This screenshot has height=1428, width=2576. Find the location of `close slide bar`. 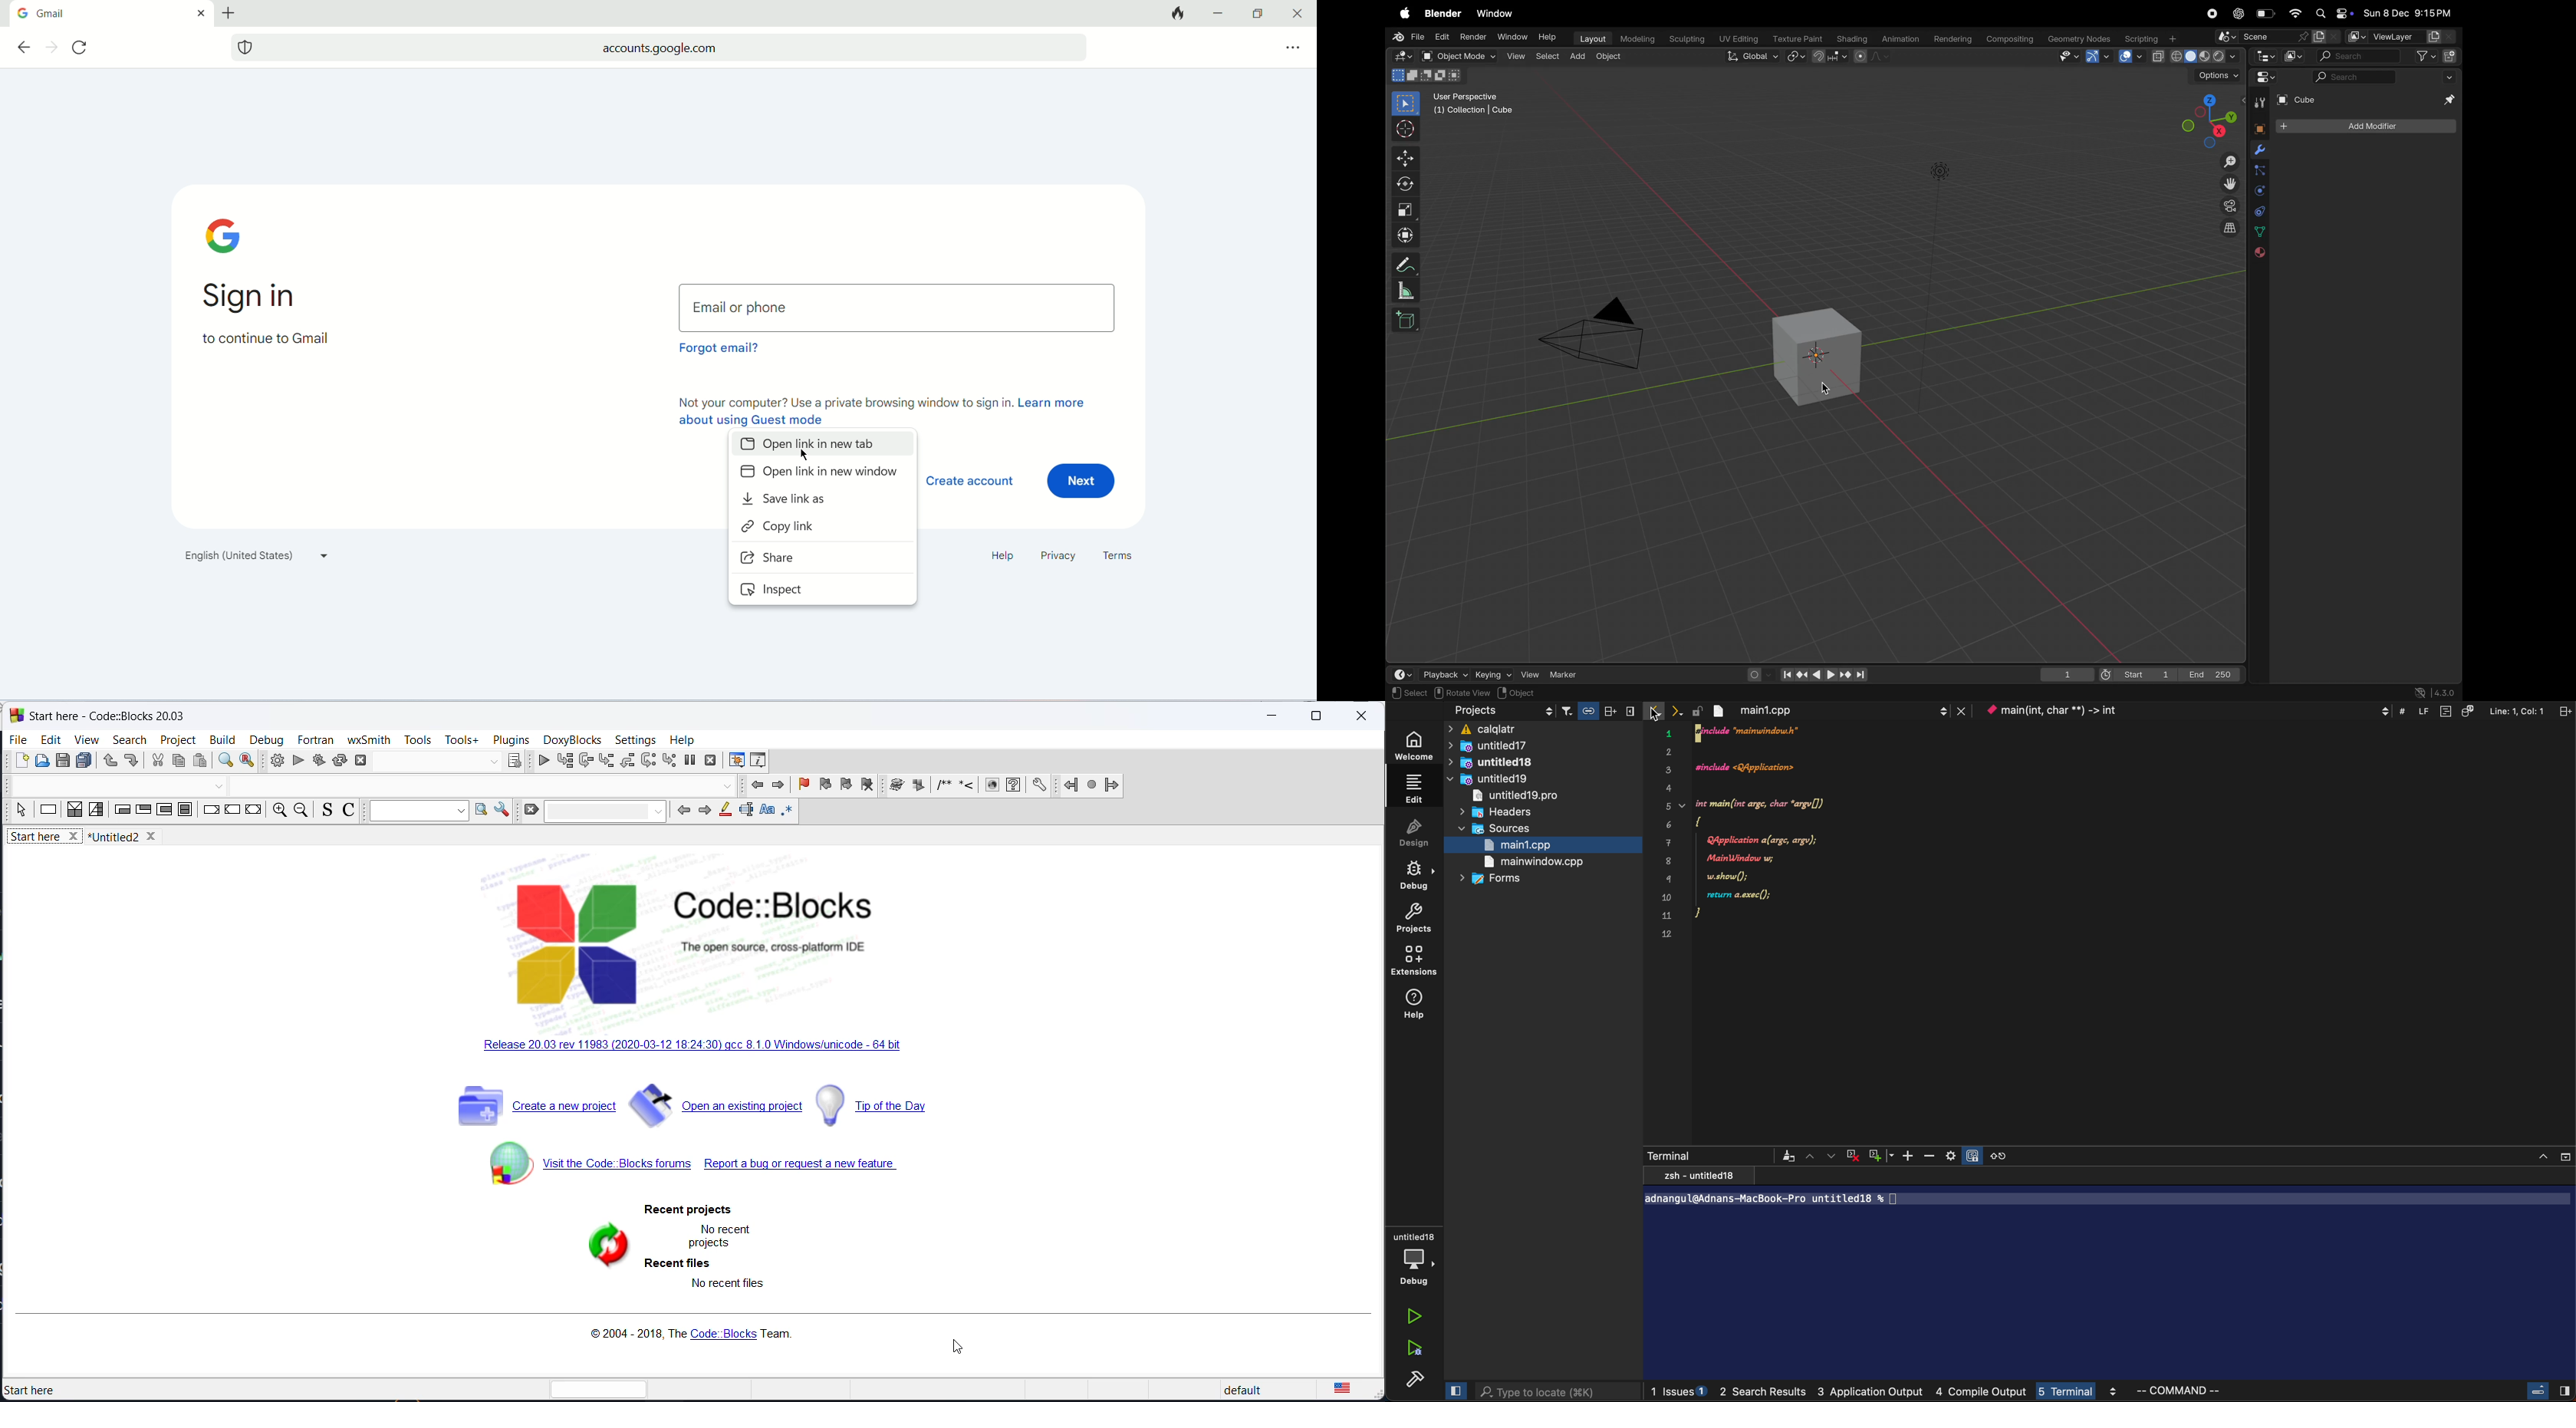

close slide bar is located at coordinates (2545, 1392).